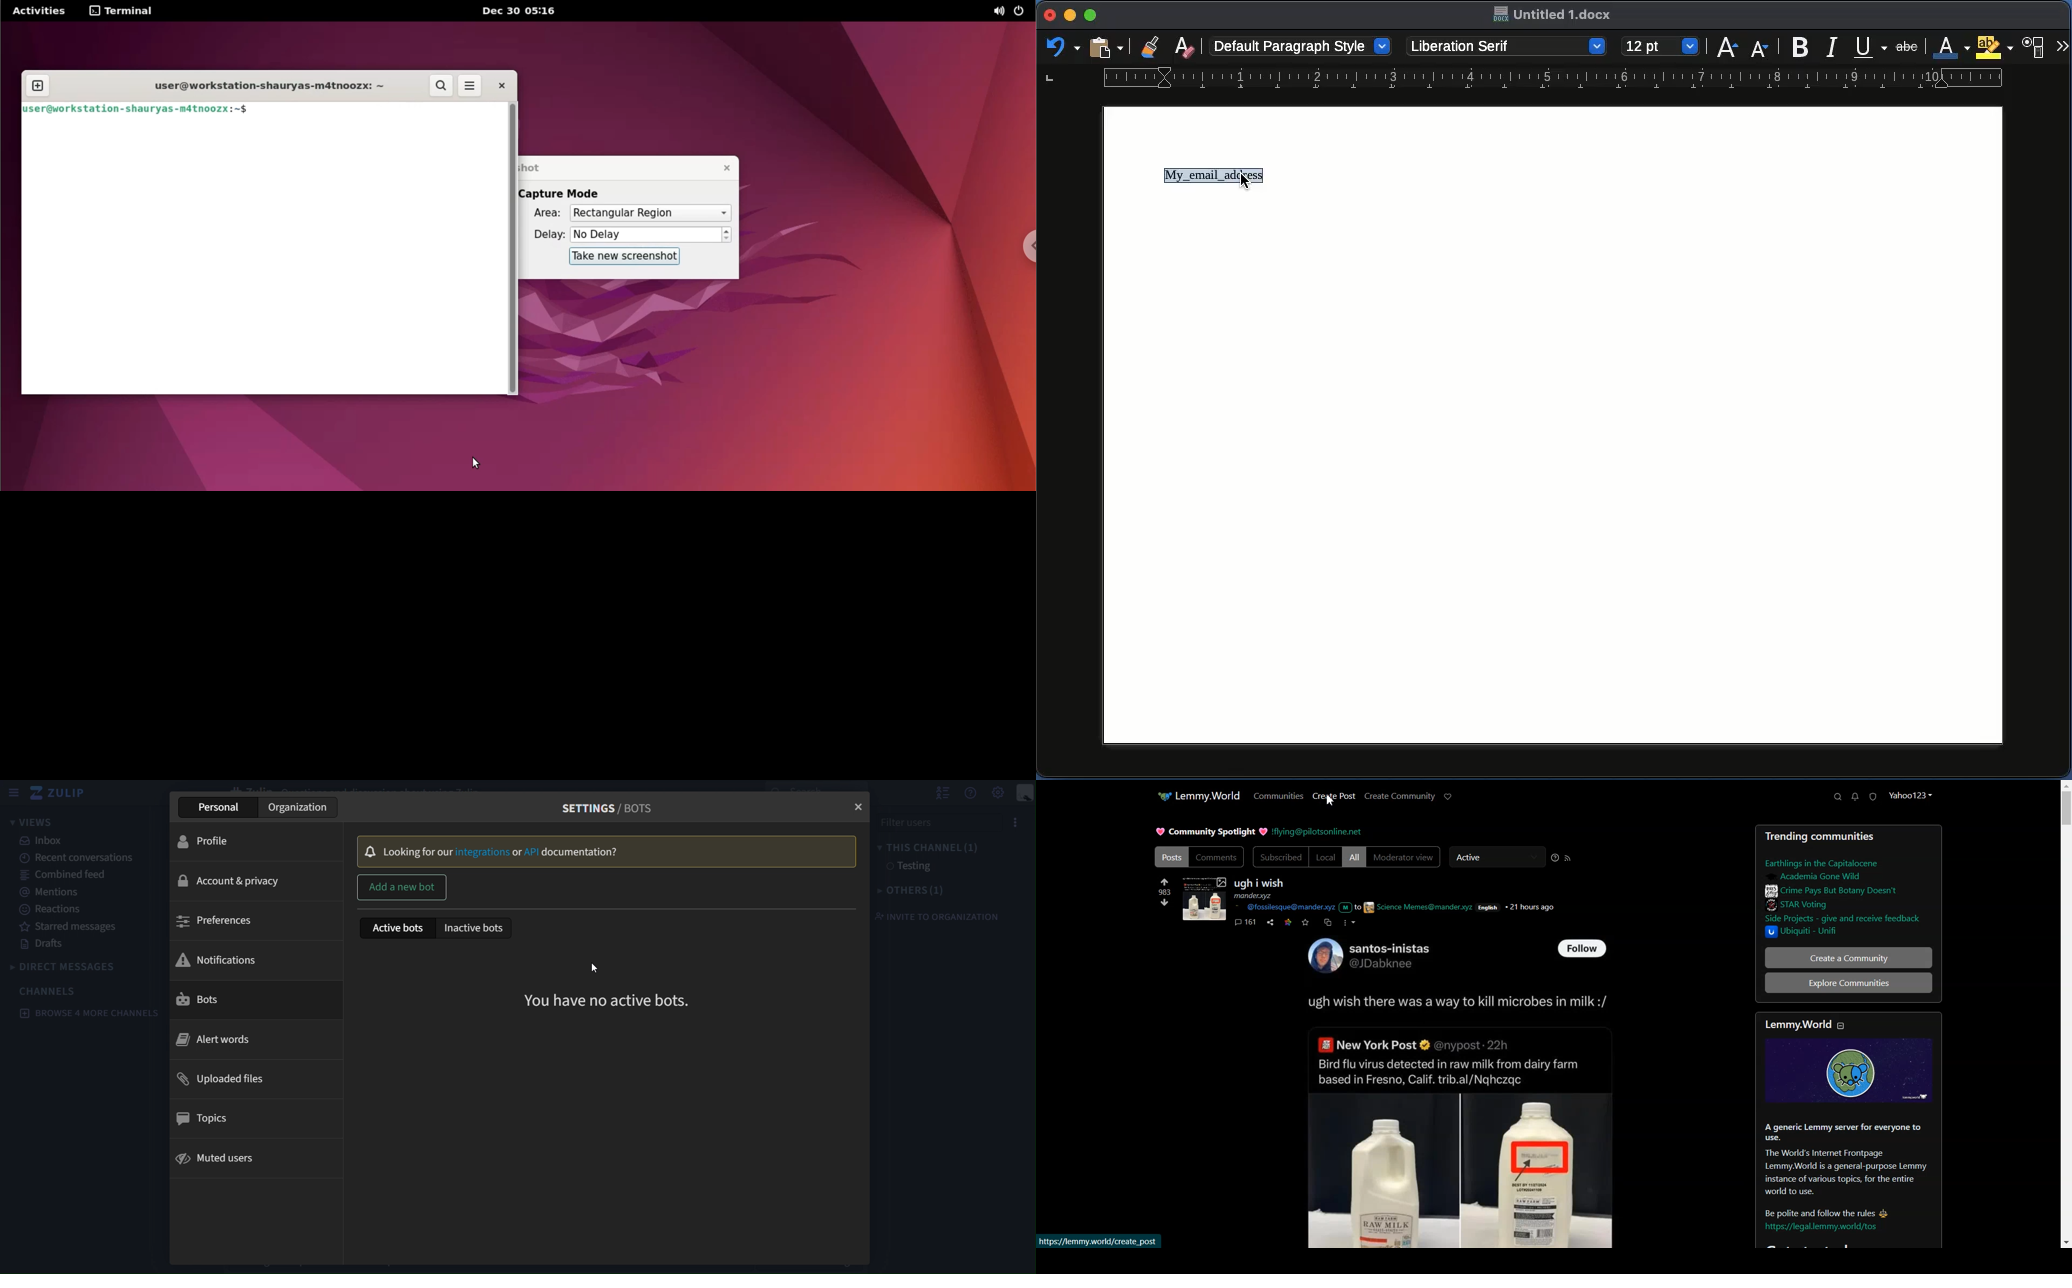  Describe the element at coordinates (1021, 12) in the screenshot. I see `power options` at that location.